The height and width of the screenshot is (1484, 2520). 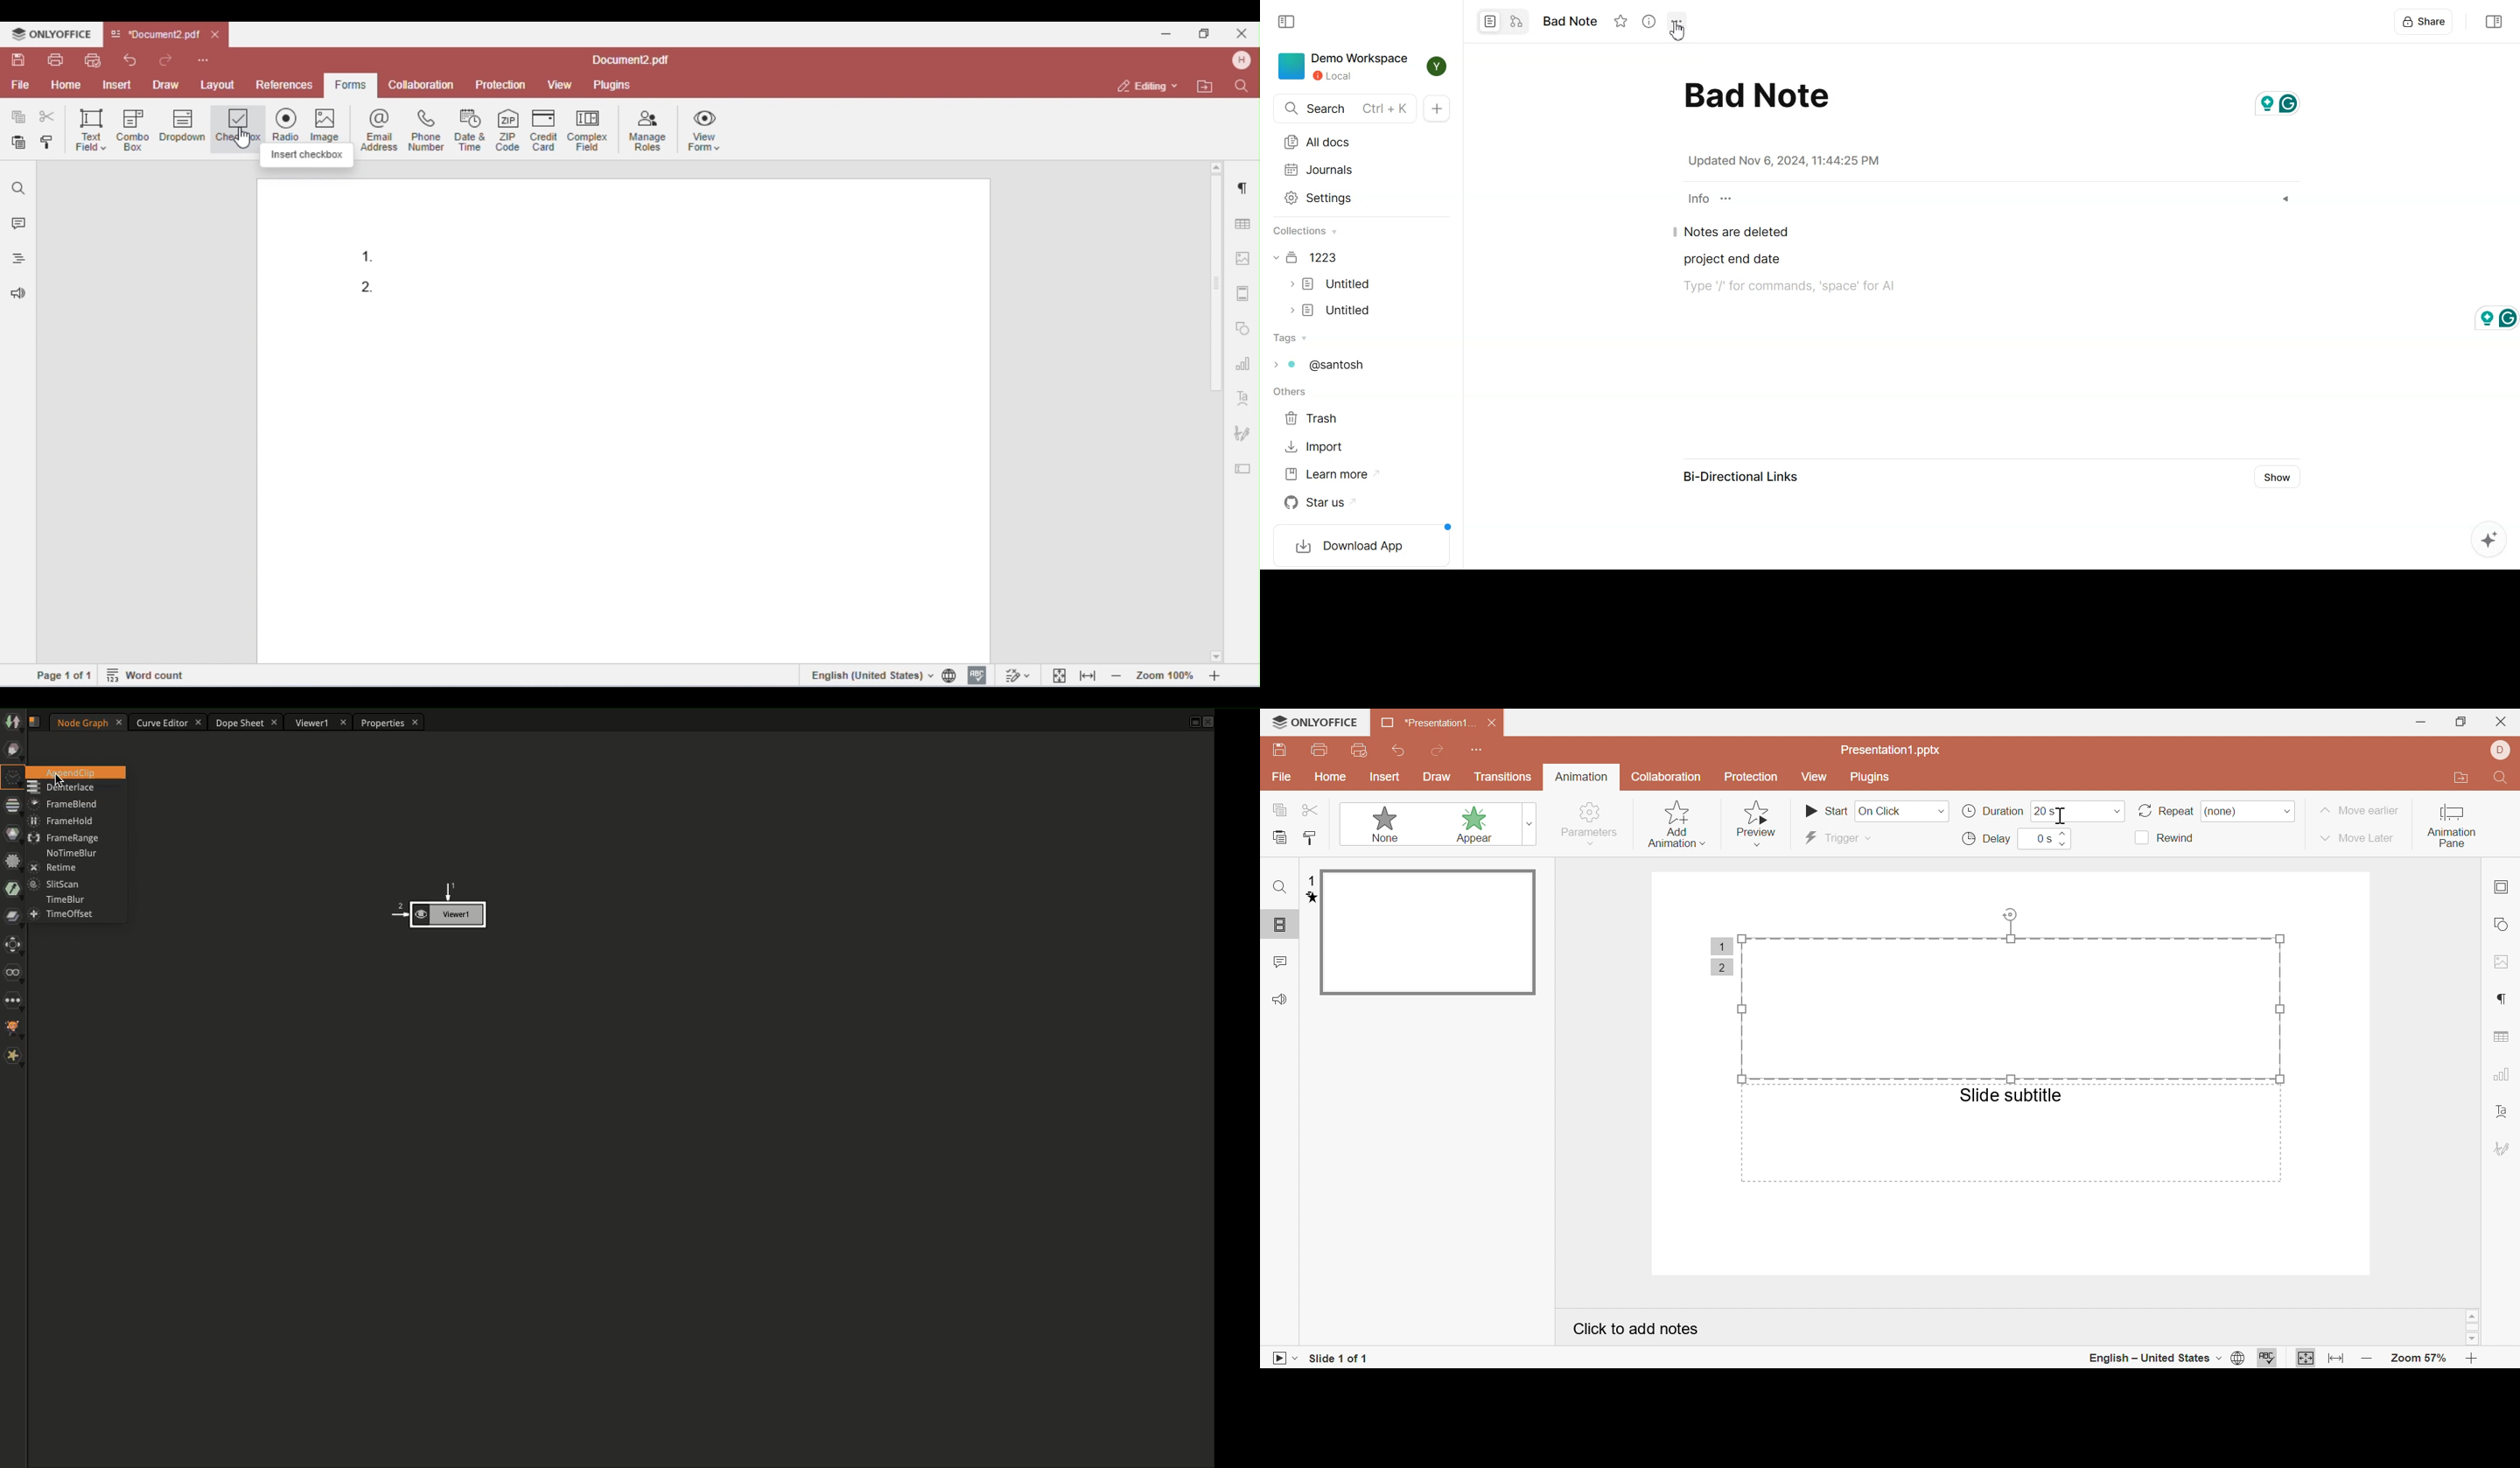 I want to click on ONLYOFFICE, so click(x=1315, y=721).